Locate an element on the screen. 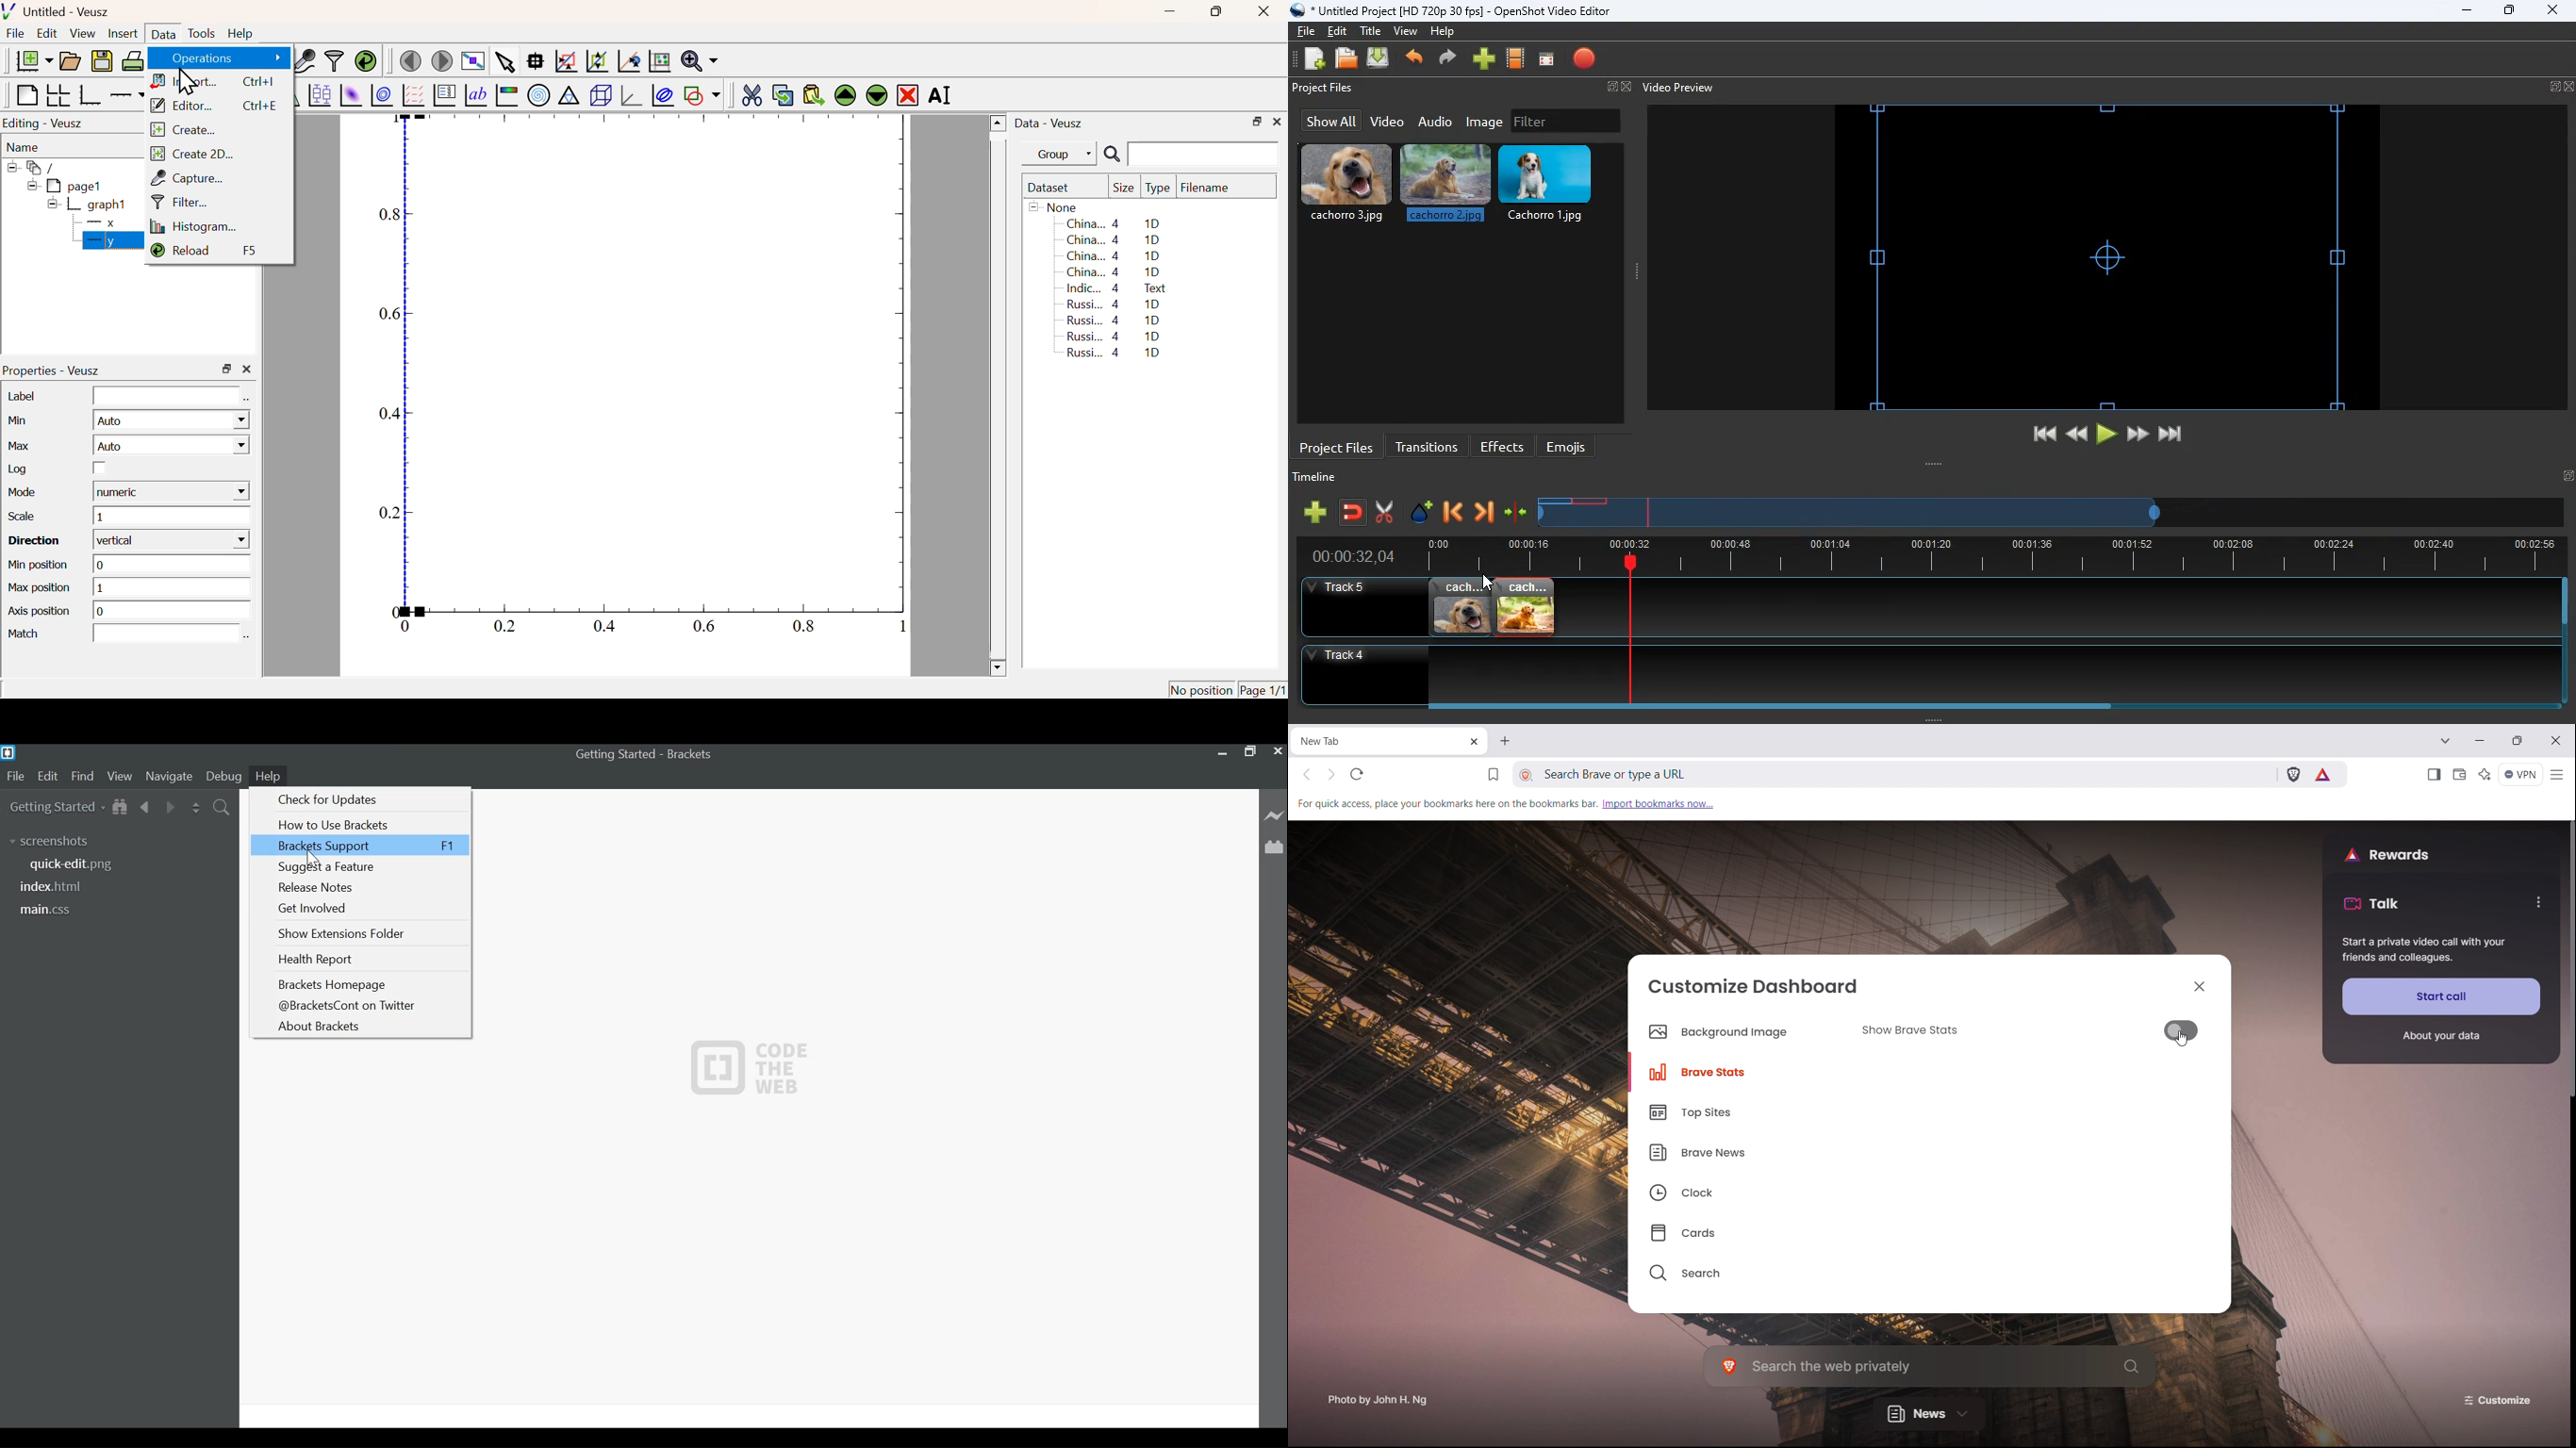 The height and width of the screenshot is (1456, 2576). 3D Scene is located at coordinates (600, 95).